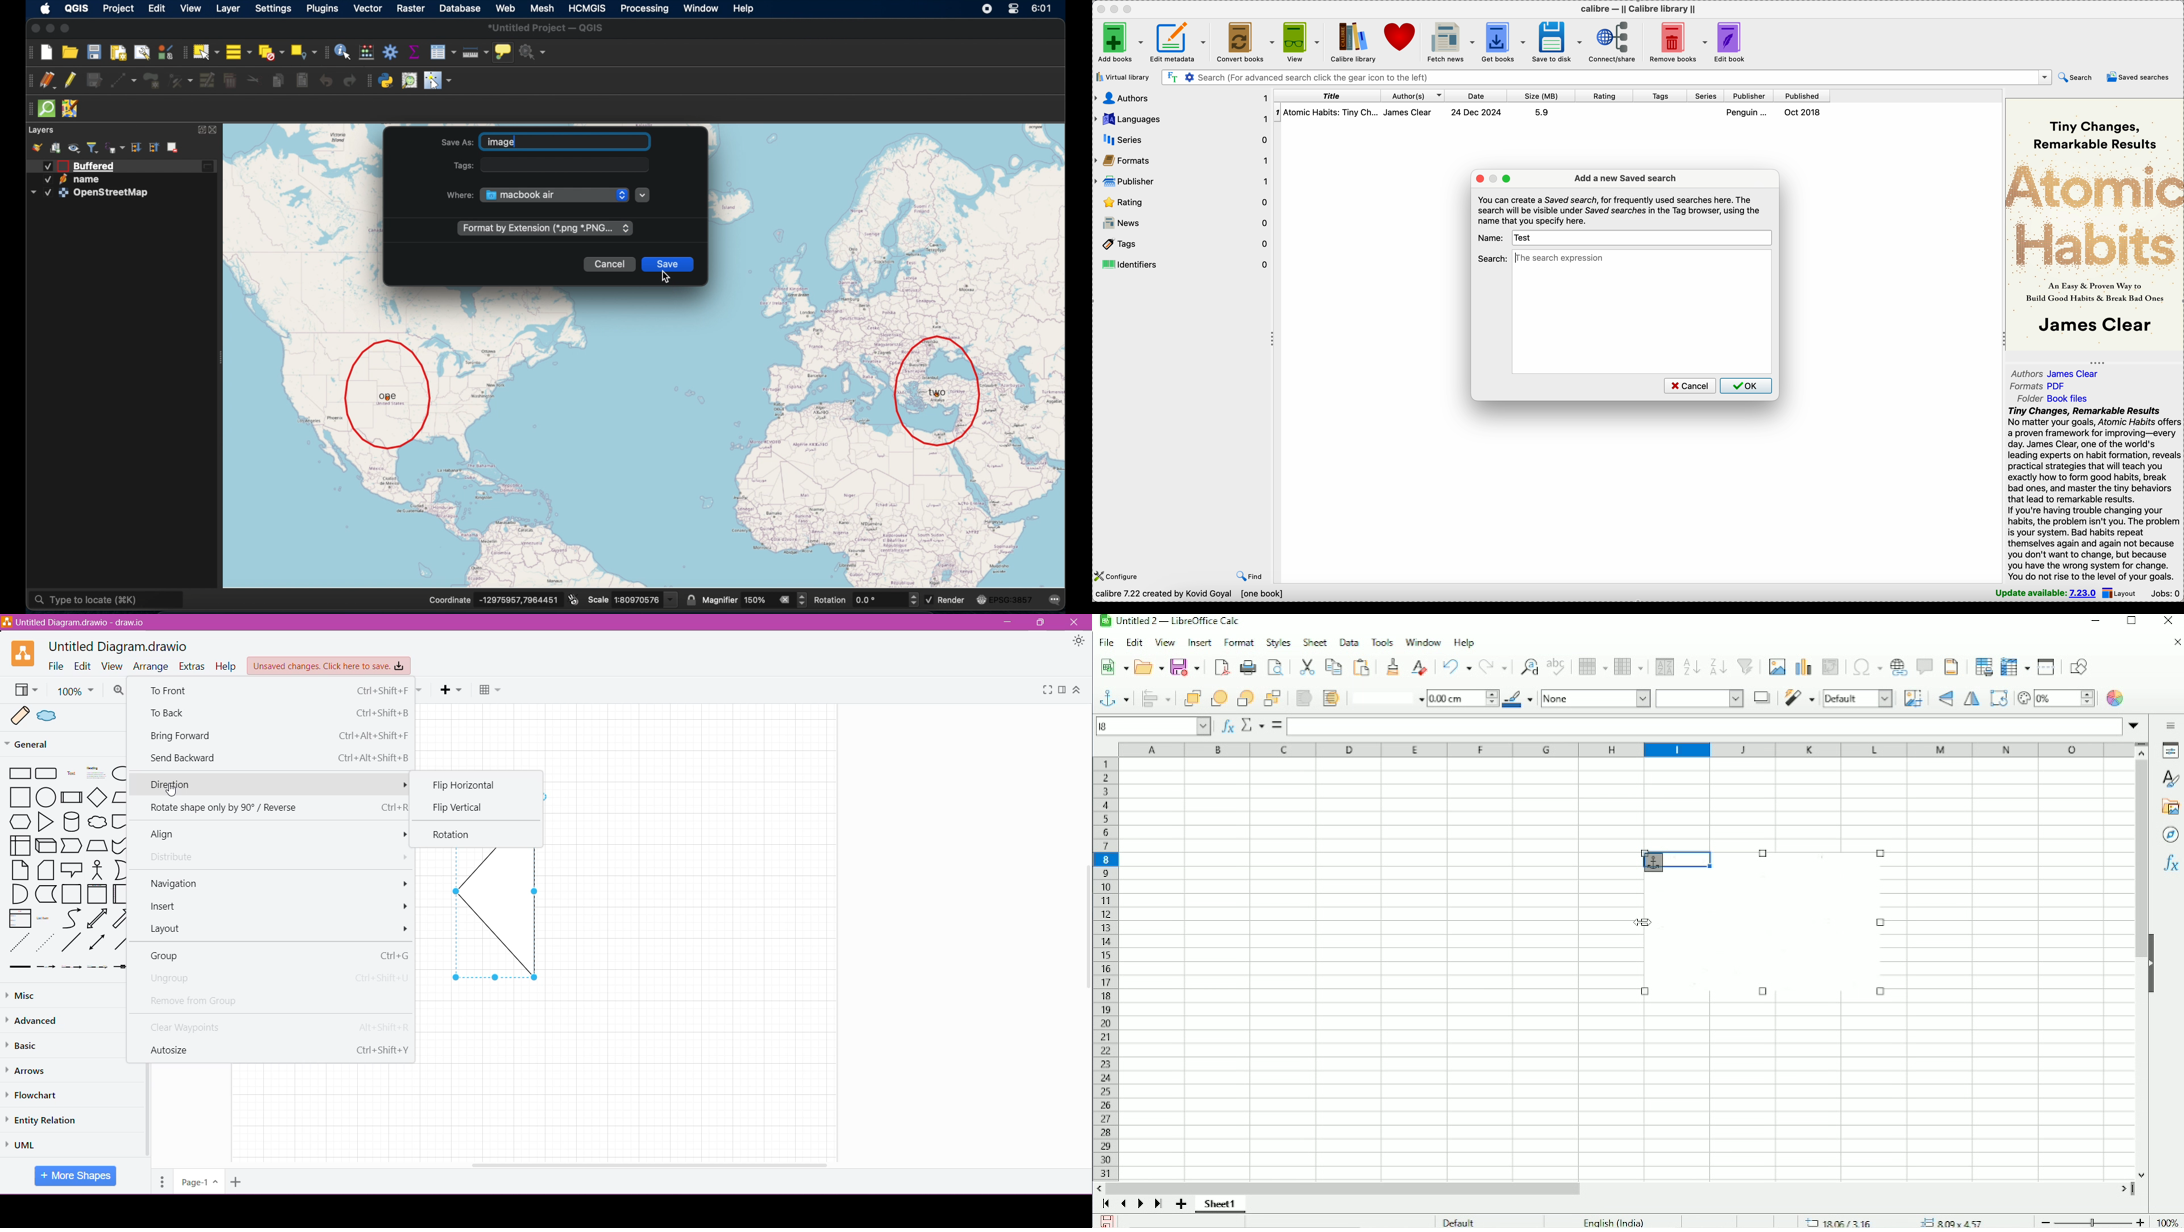  Describe the element at coordinates (69, 80) in the screenshot. I see `toggle editing` at that location.